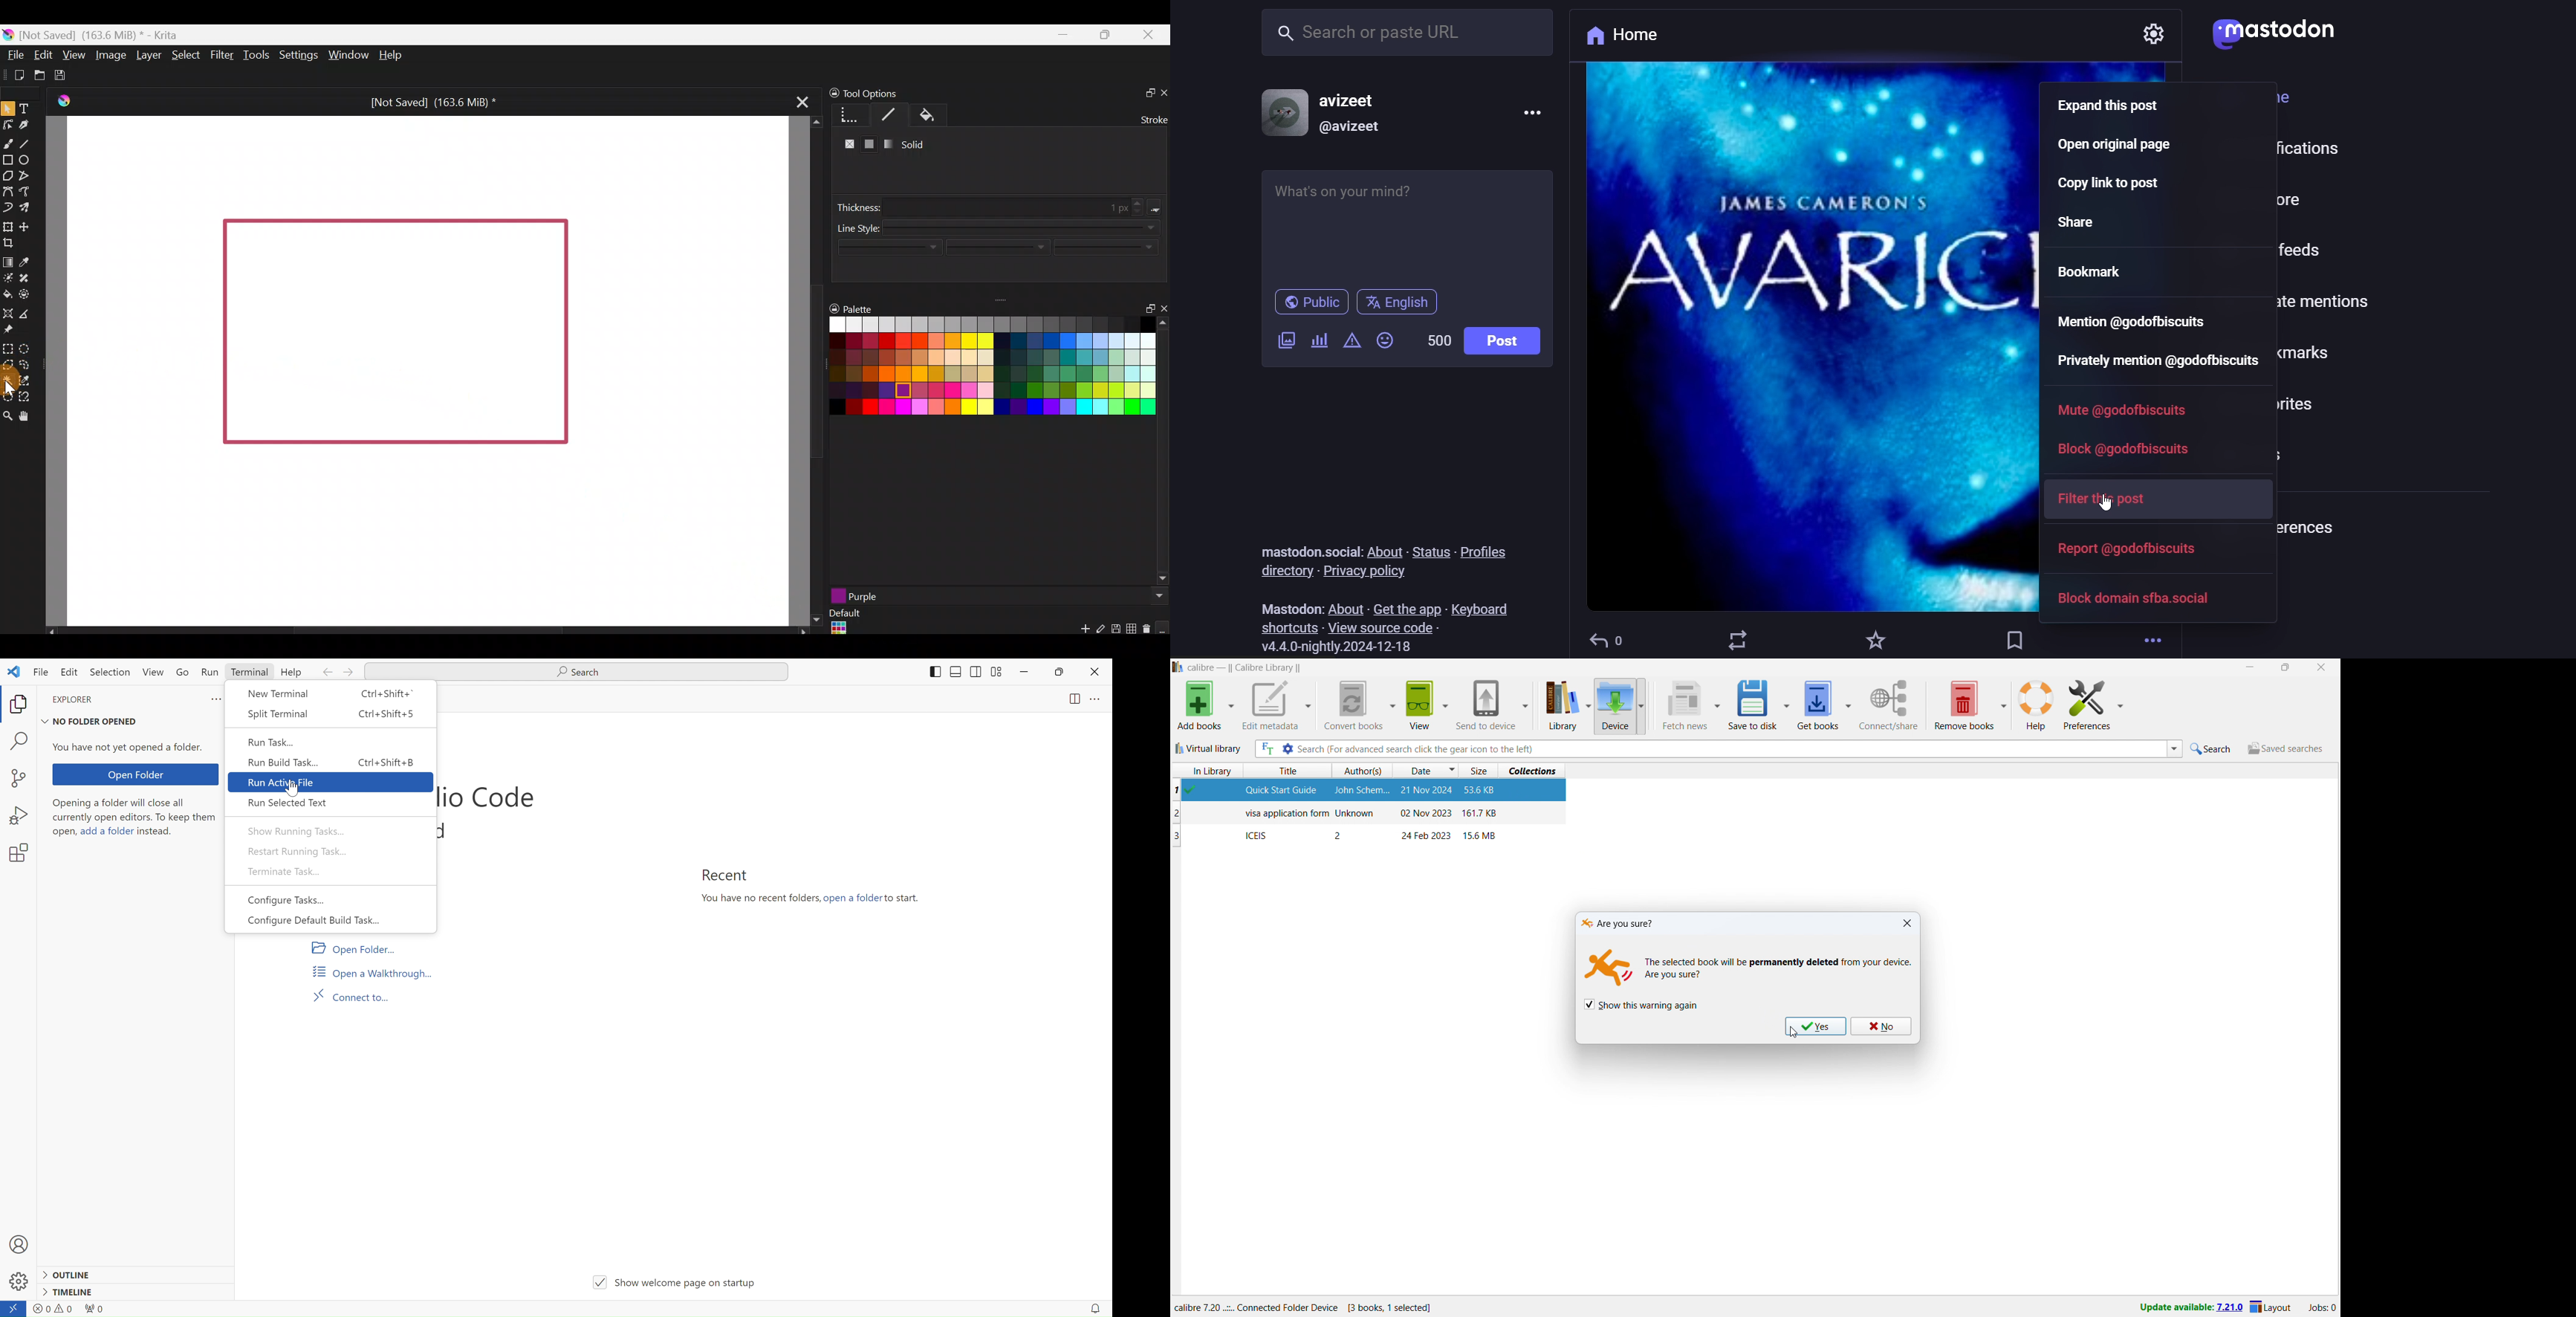 Image resolution: width=2576 pixels, height=1344 pixels. What do you see at coordinates (1145, 310) in the screenshot?
I see `Float docker` at bounding box center [1145, 310].